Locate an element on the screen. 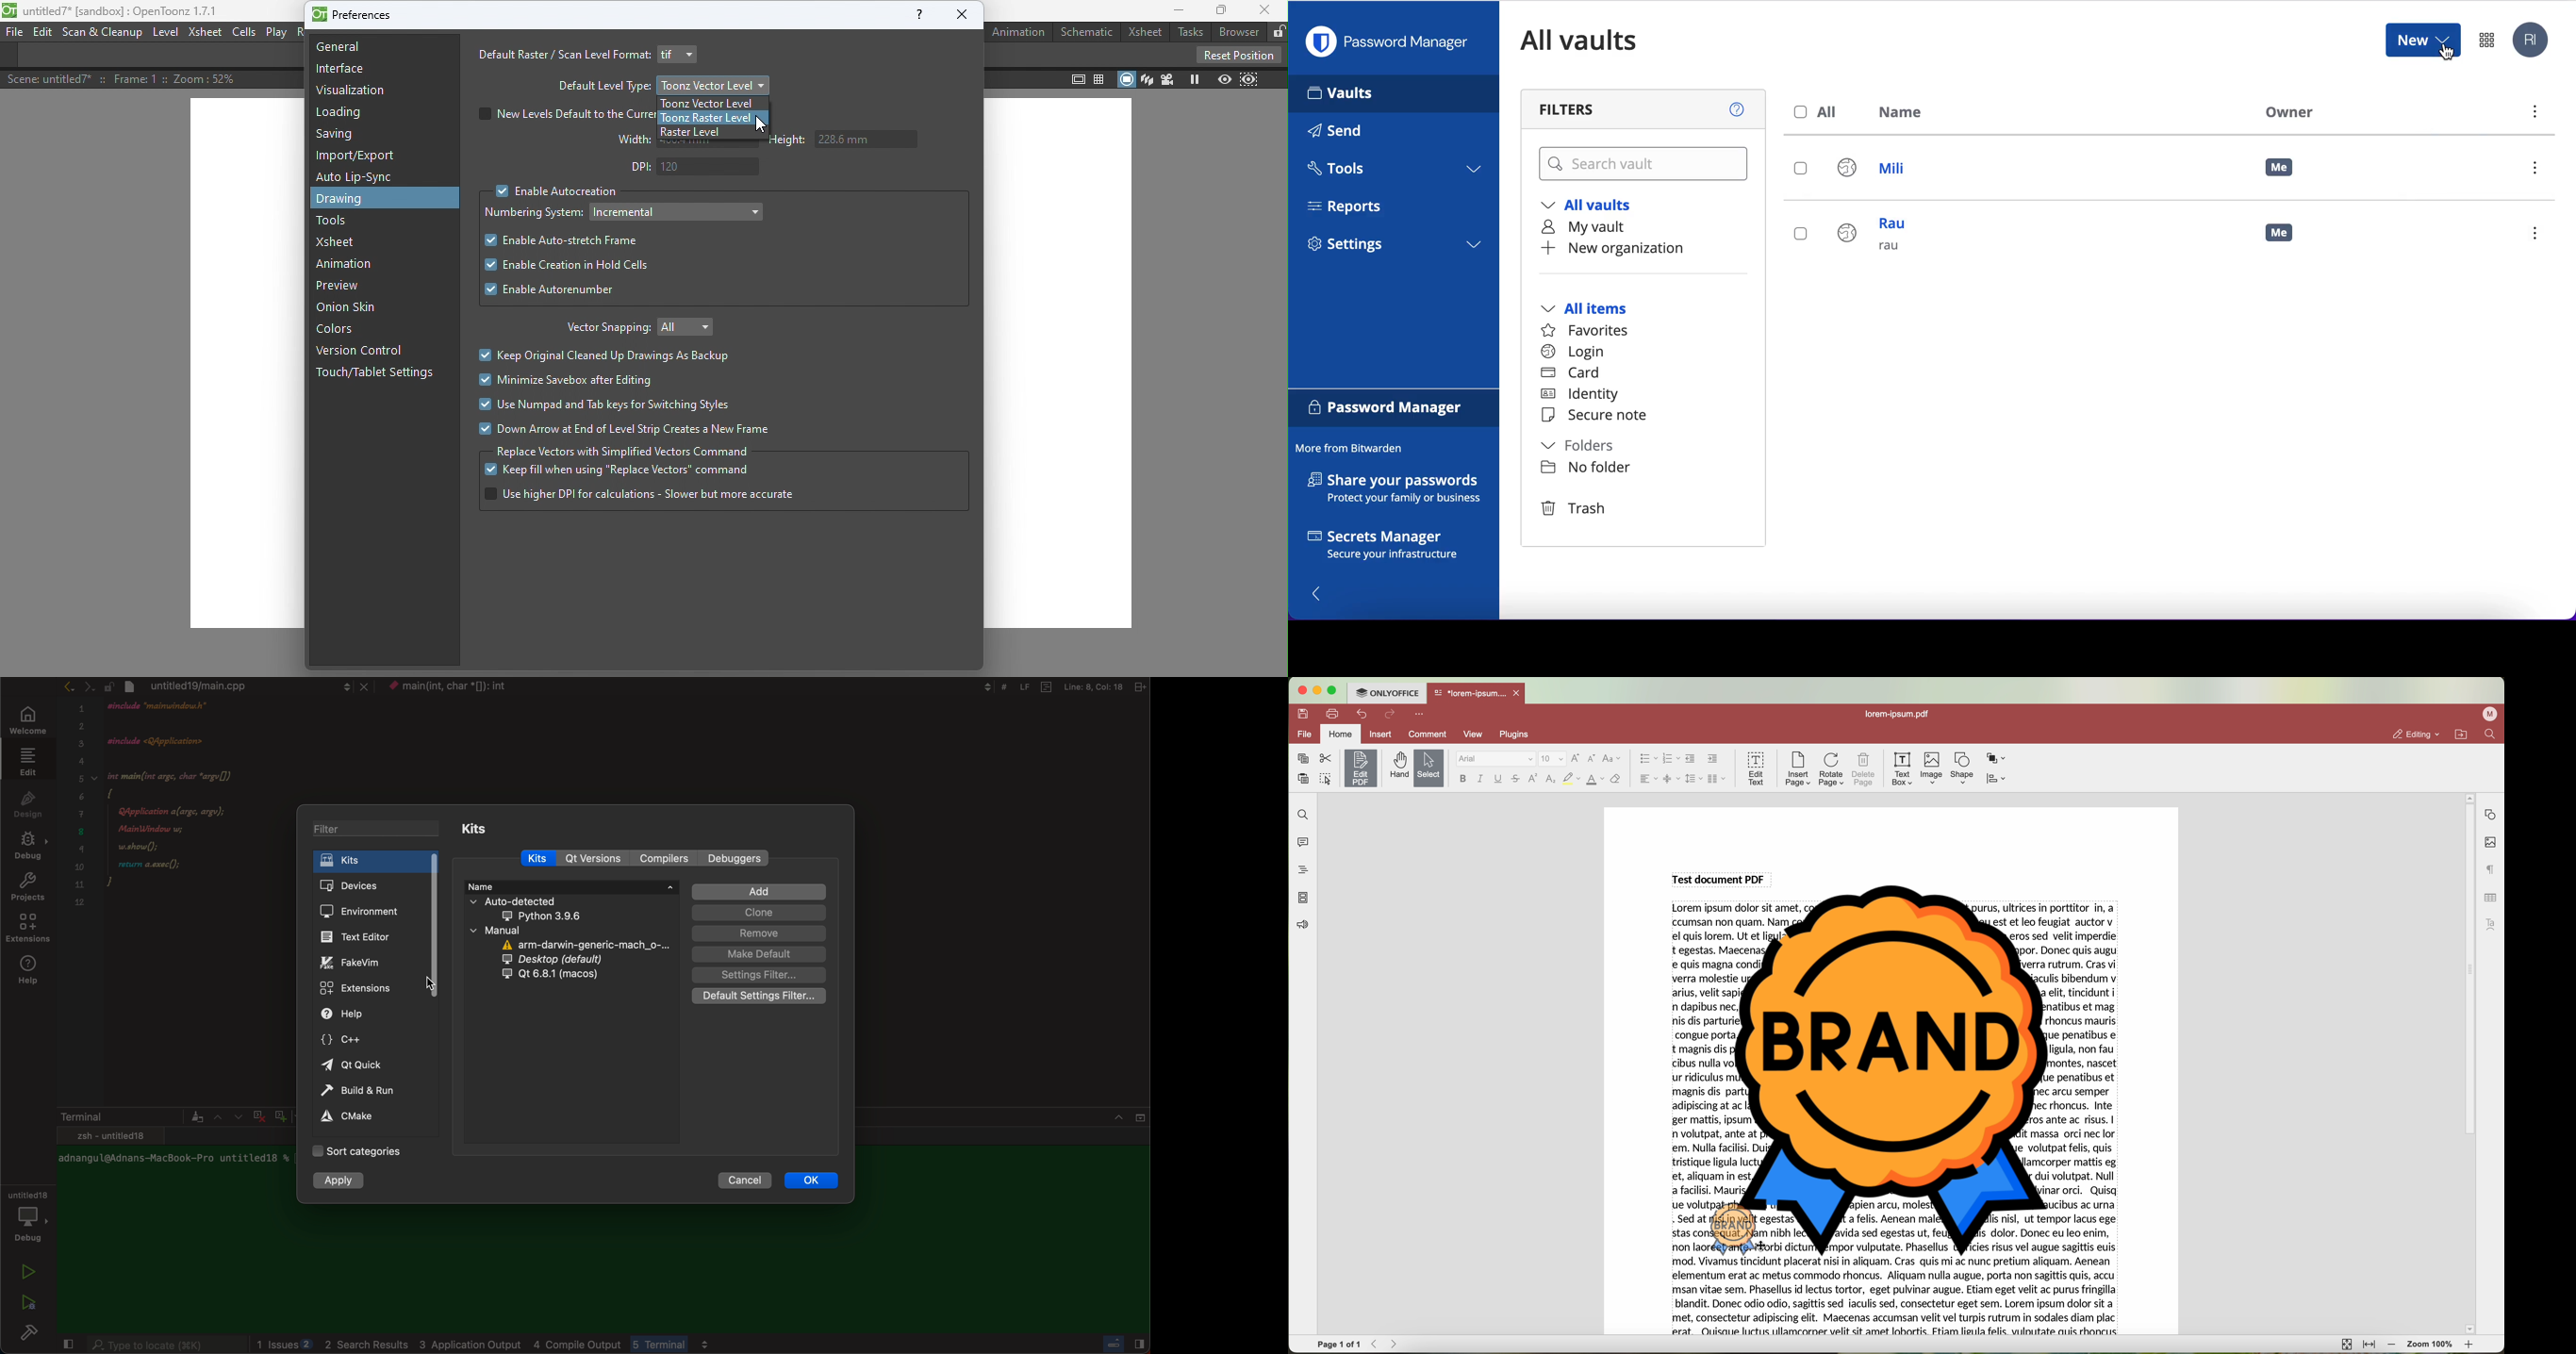  Visualization is located at coordinates (353, 91).